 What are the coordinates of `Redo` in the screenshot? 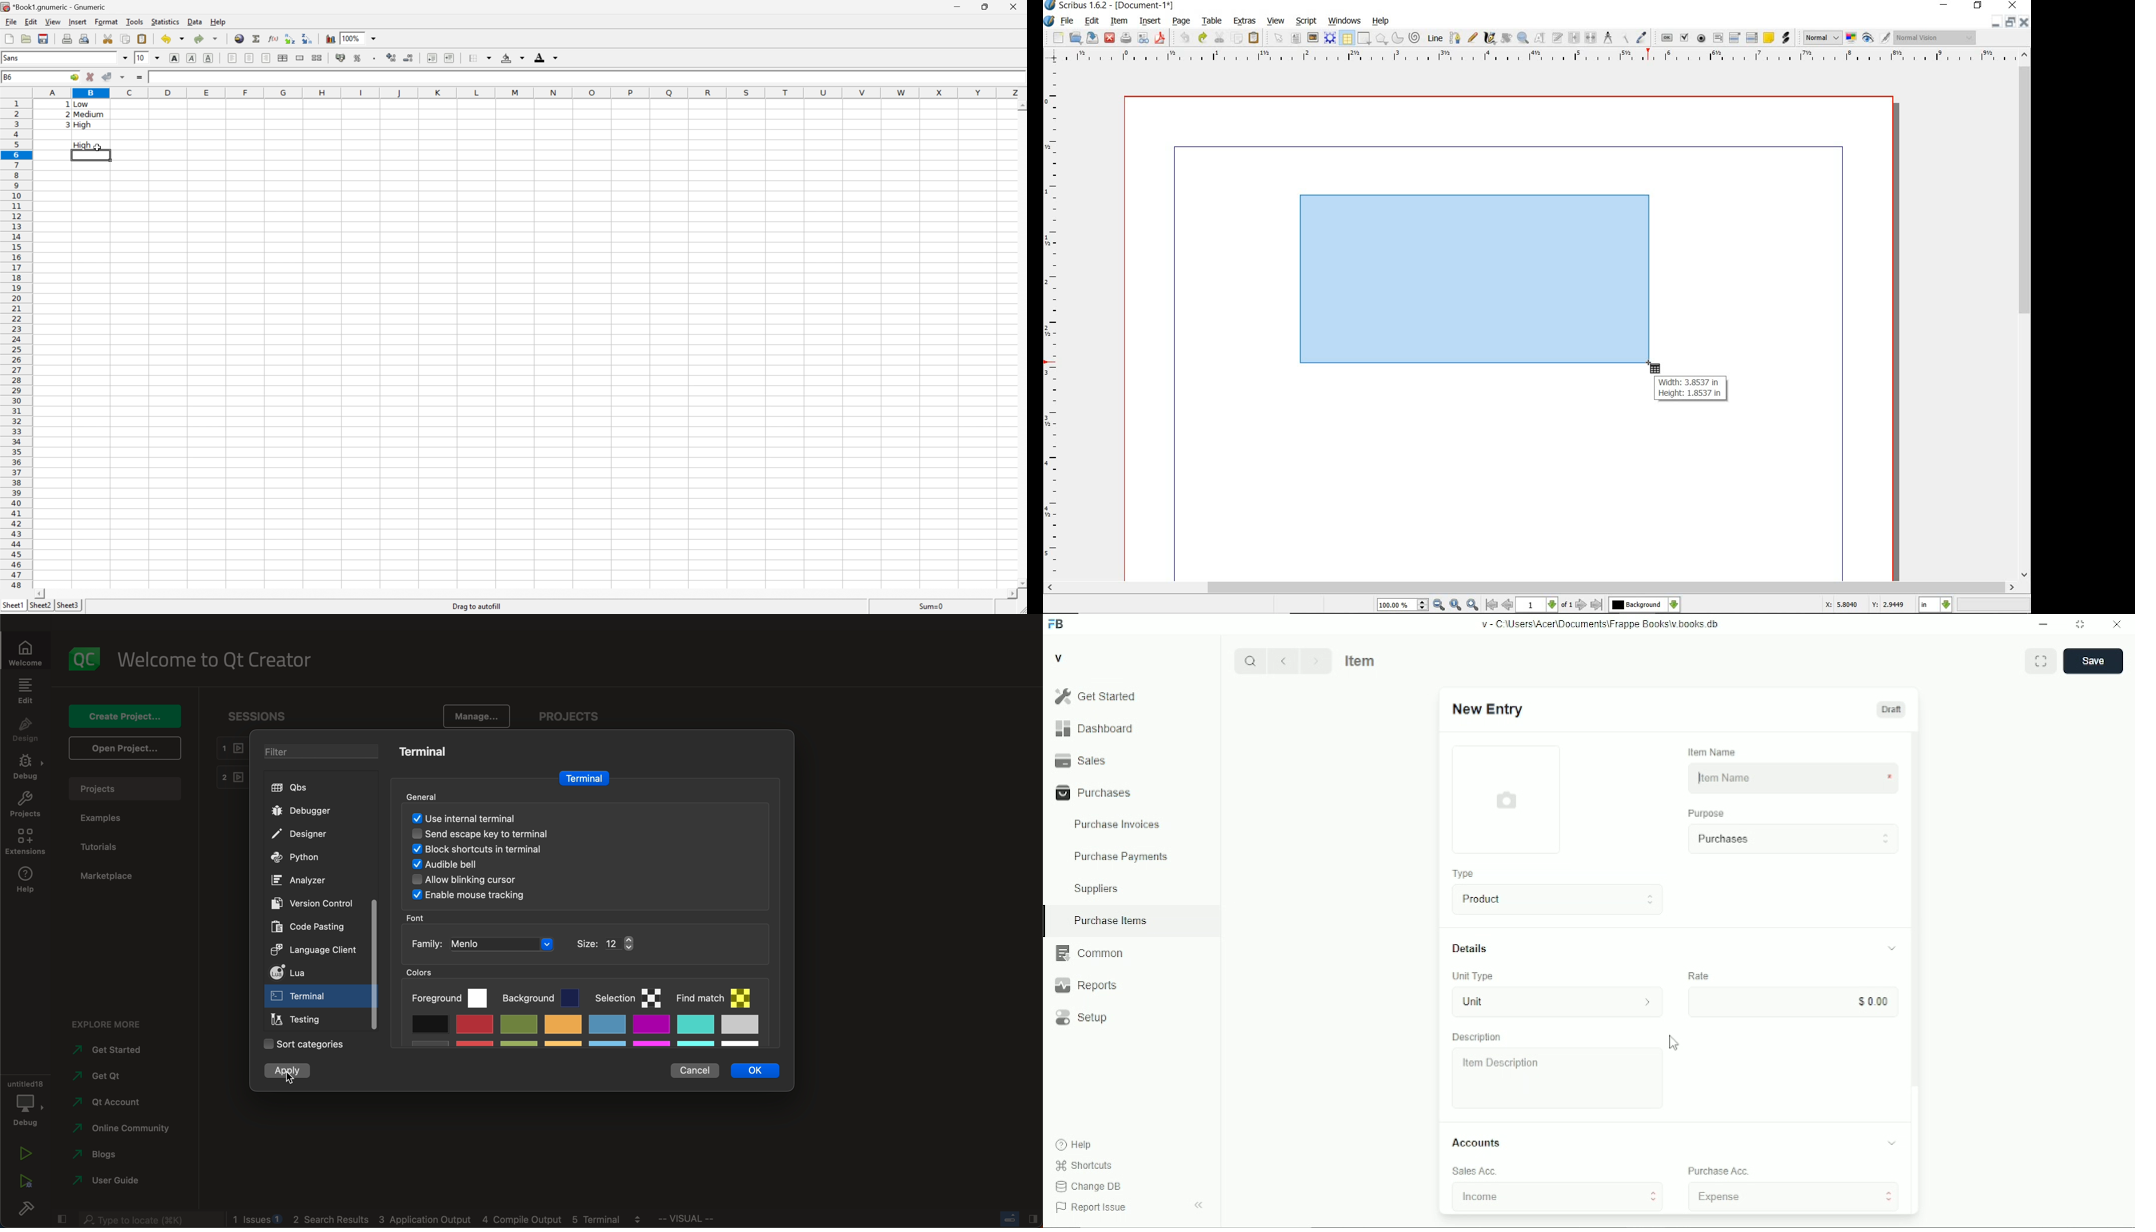 It's located at (206, 38).